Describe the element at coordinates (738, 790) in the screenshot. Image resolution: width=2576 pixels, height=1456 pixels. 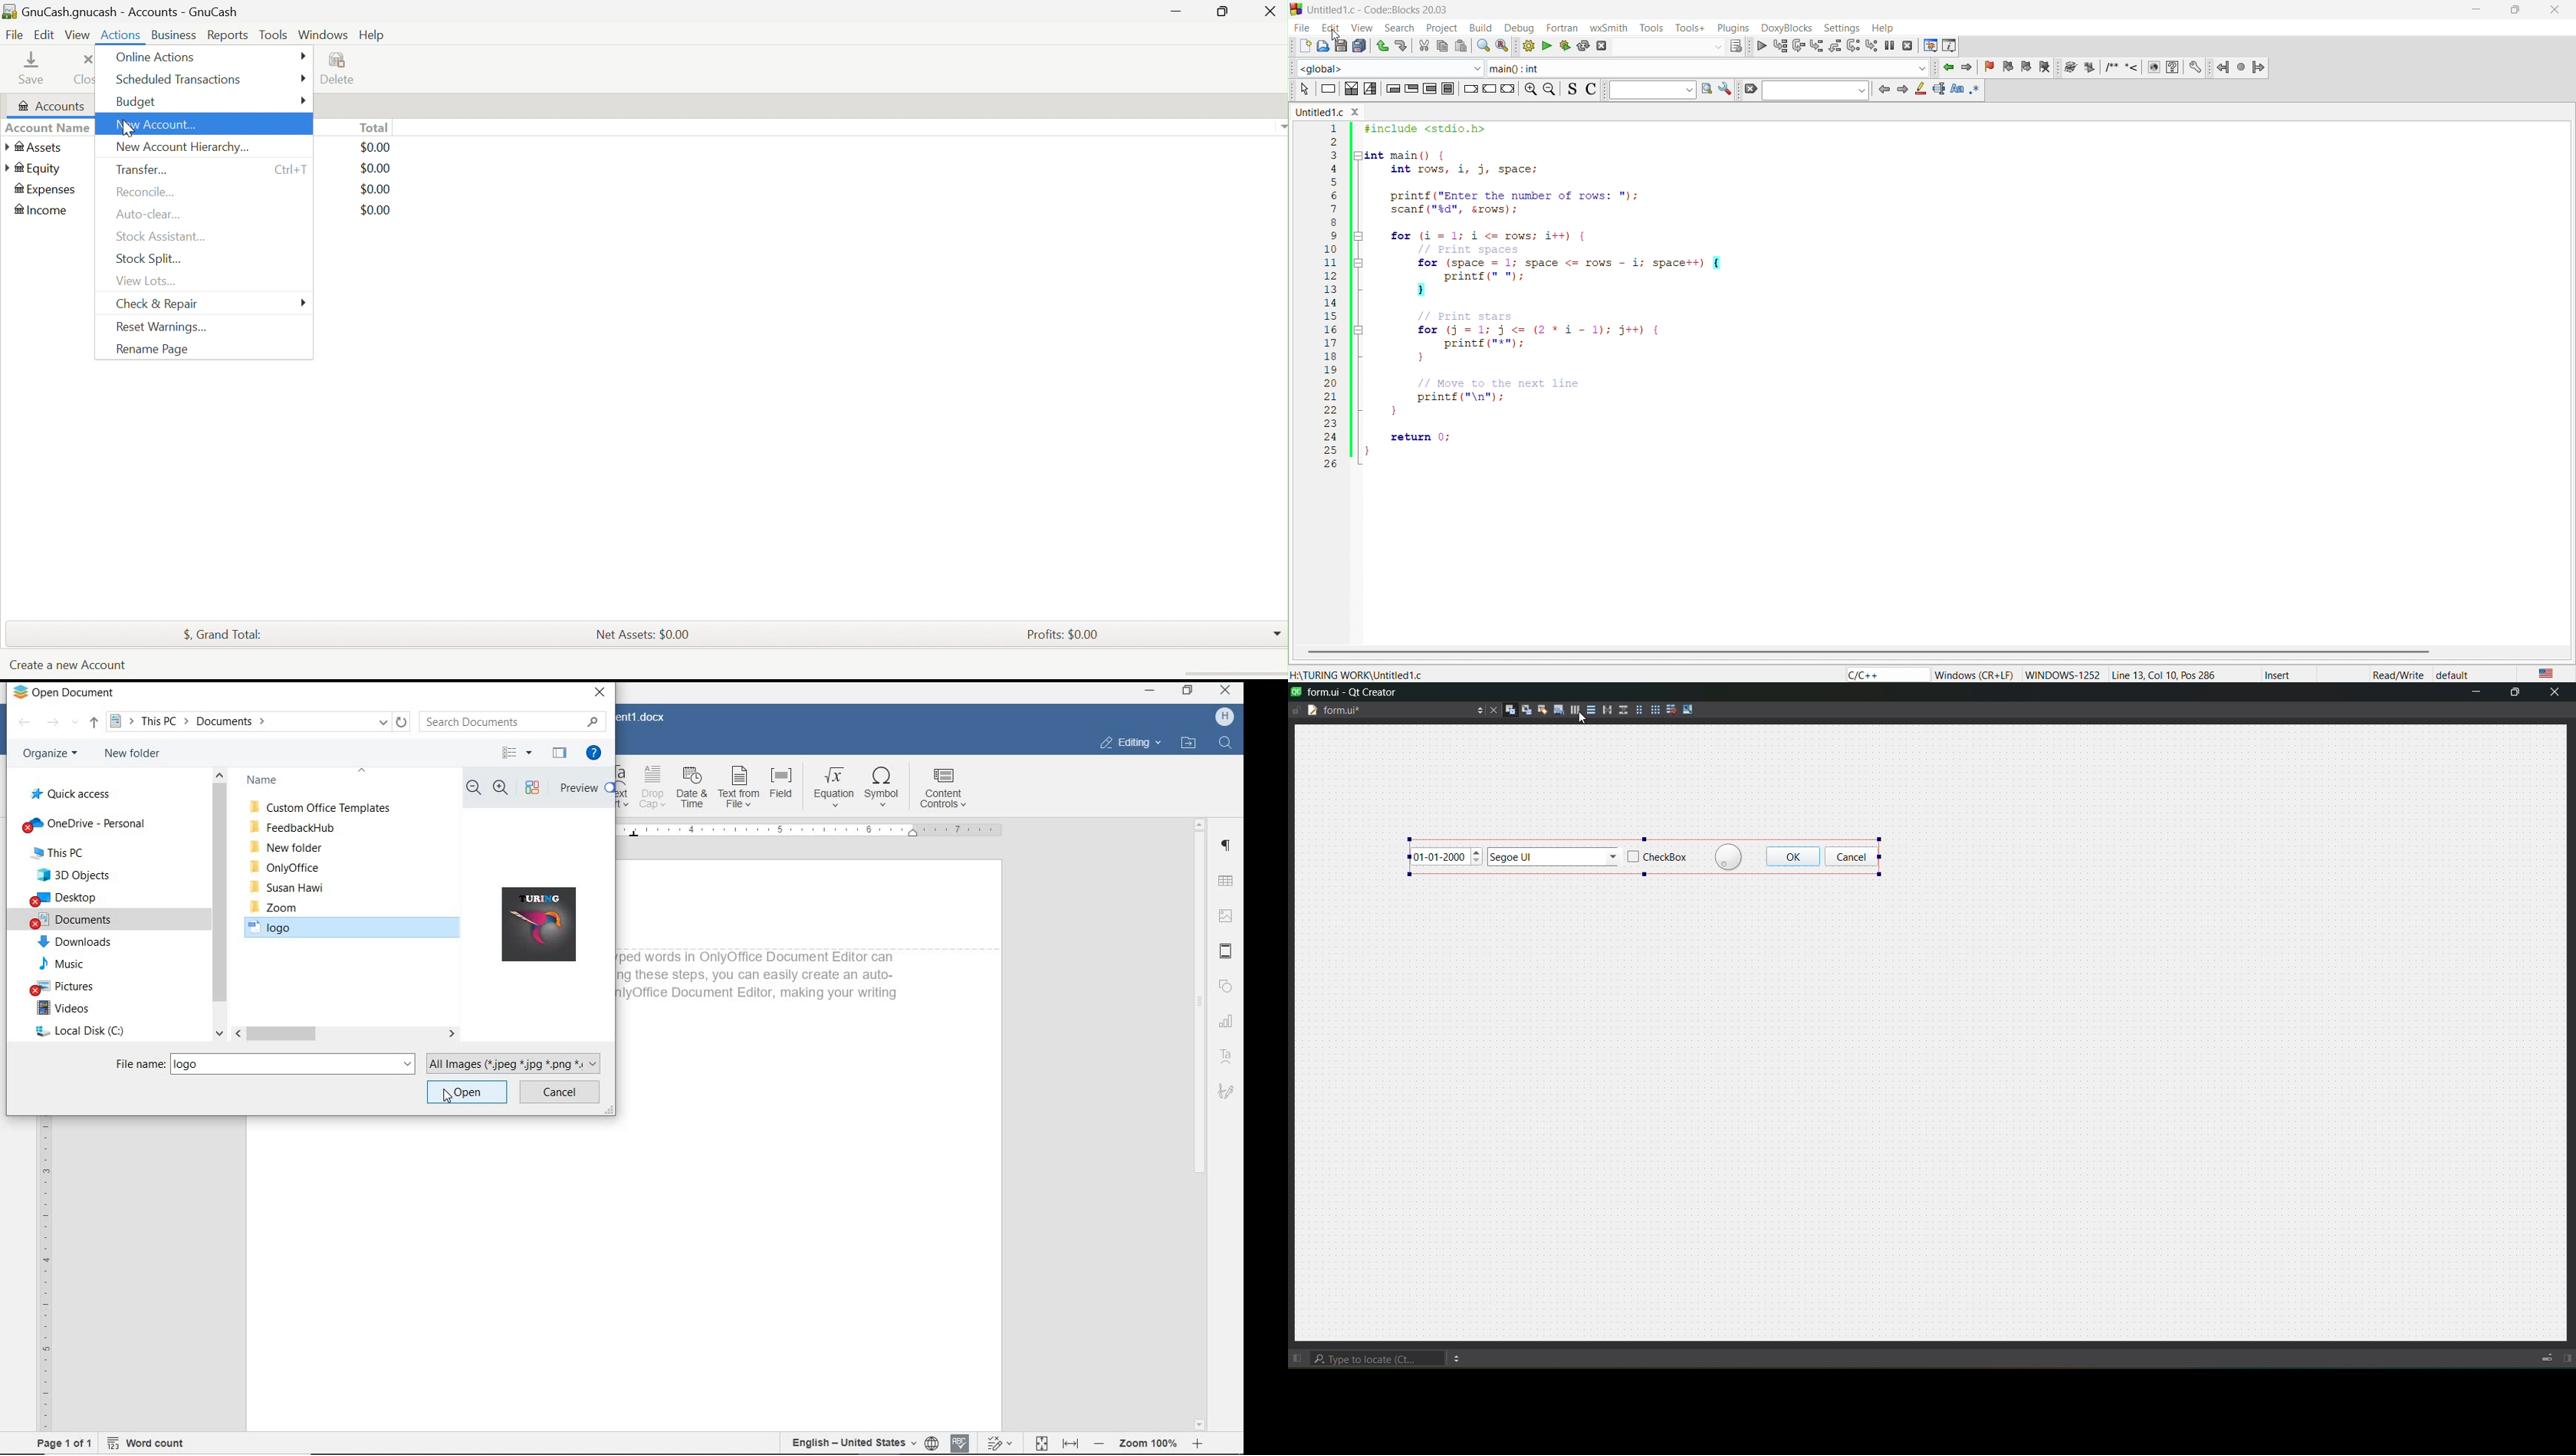
I see `TEXT FROM FILE` at that location.